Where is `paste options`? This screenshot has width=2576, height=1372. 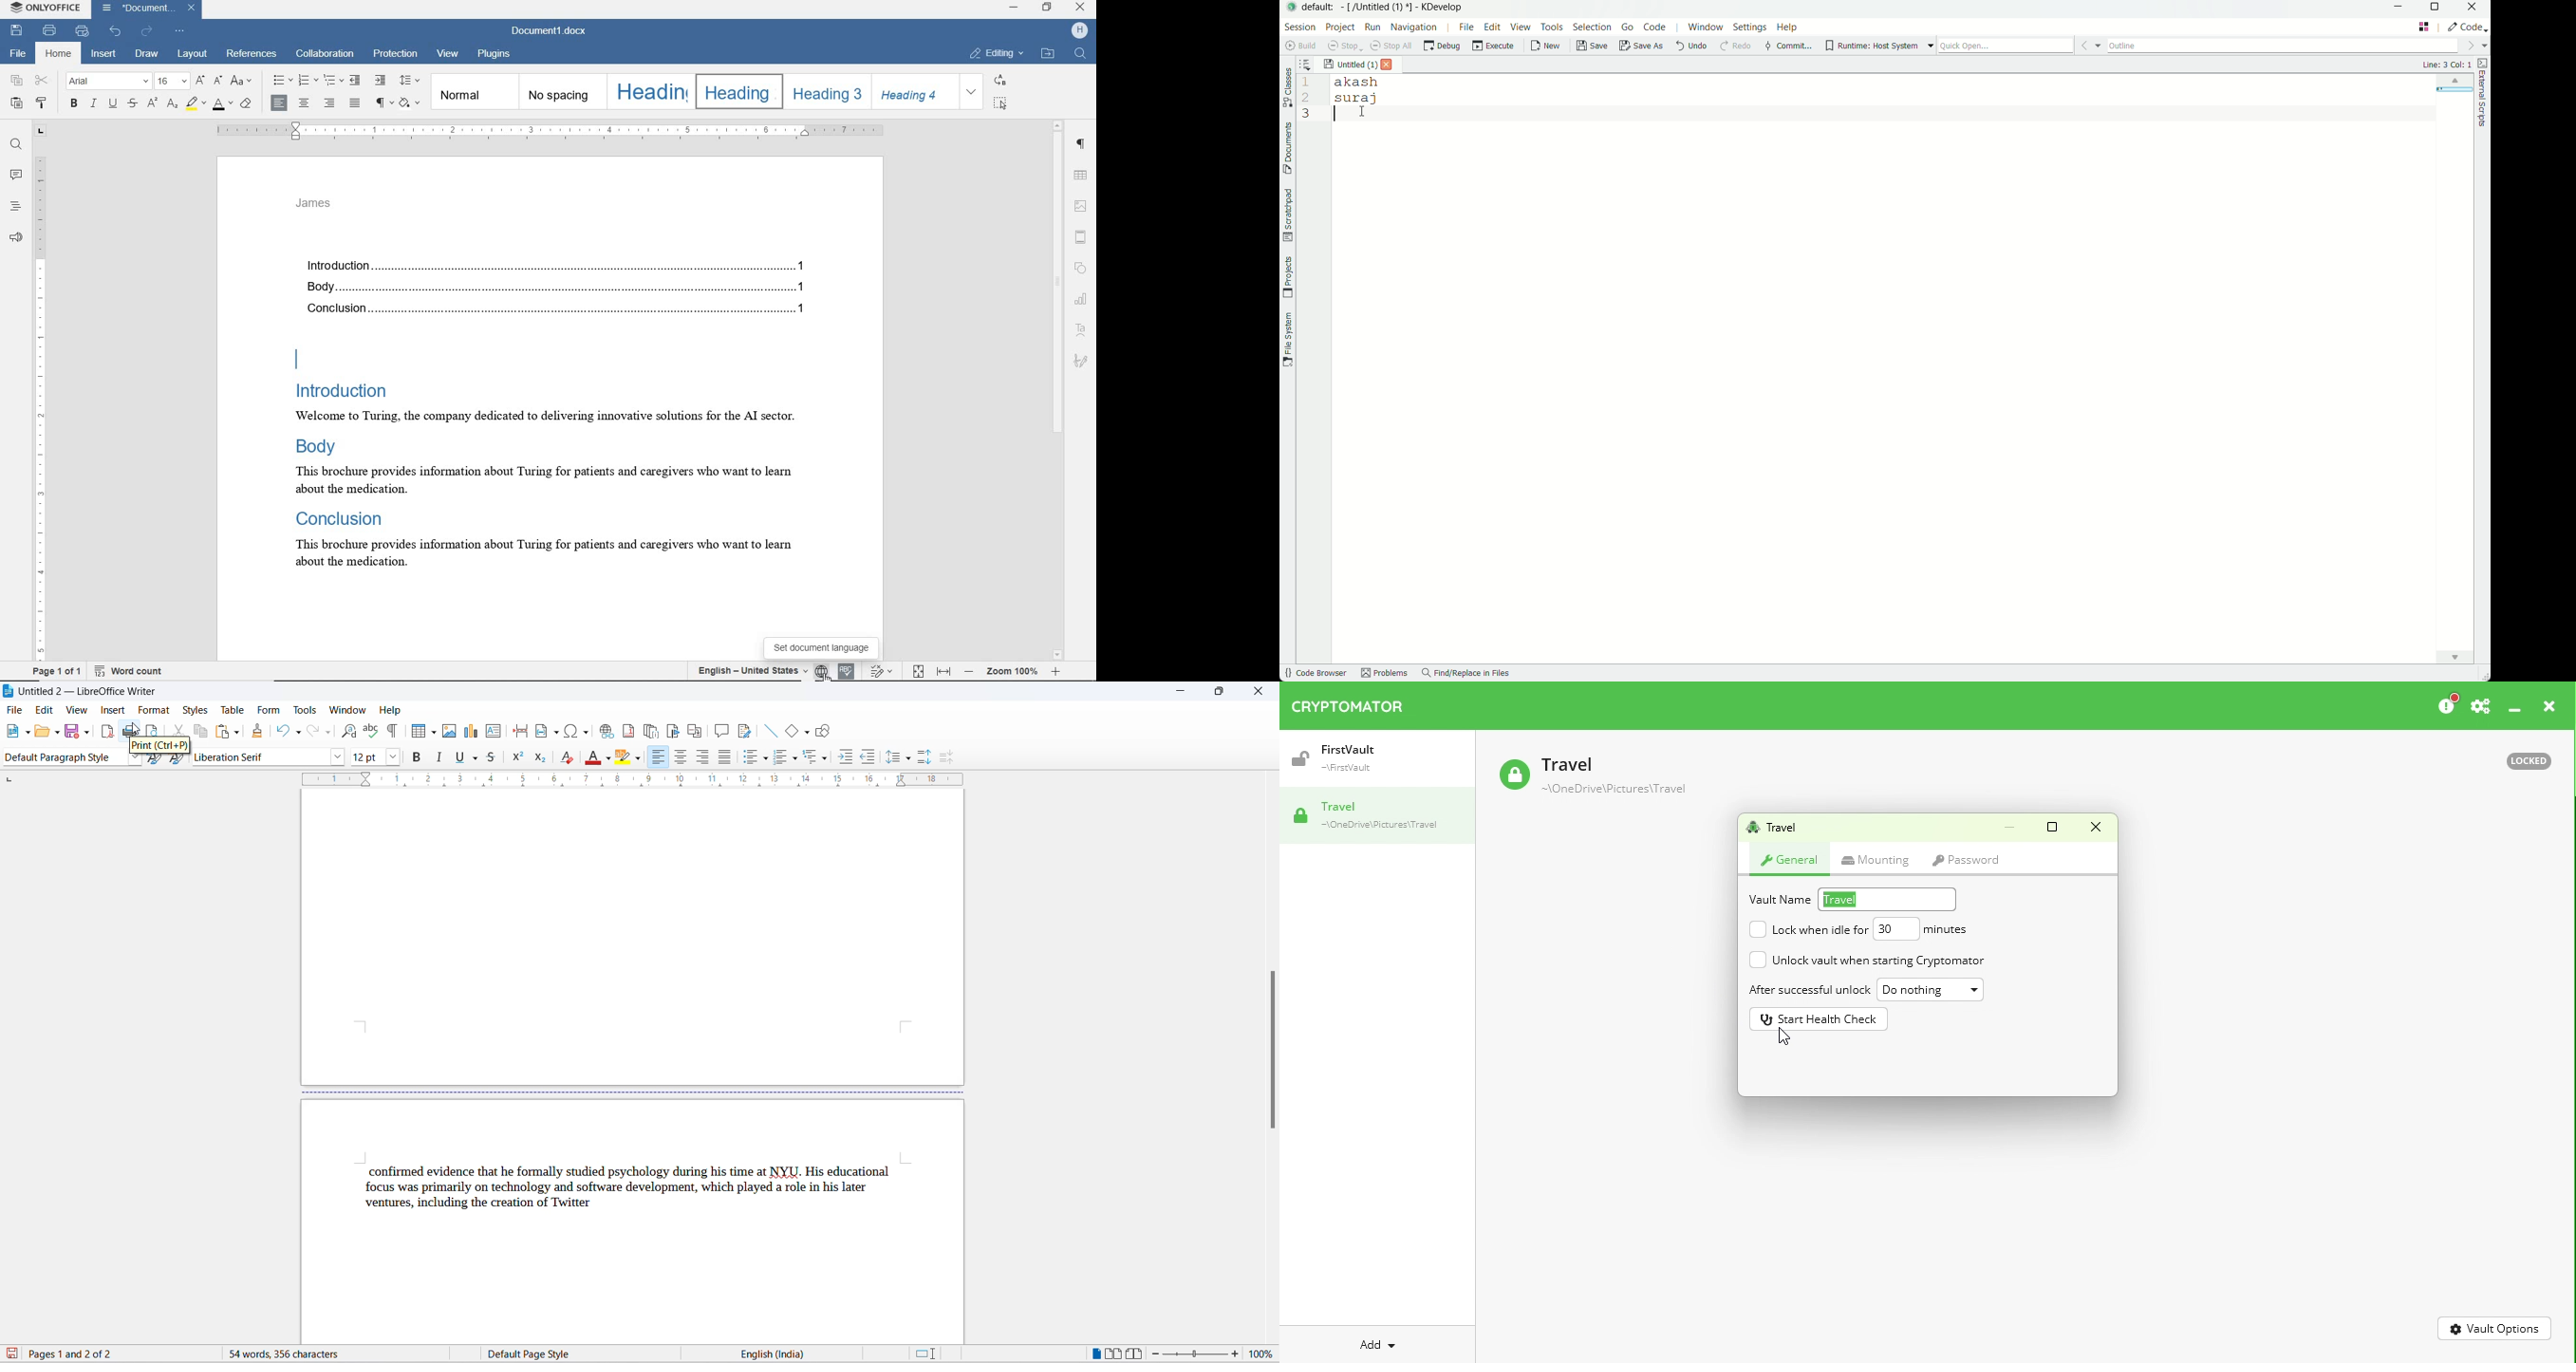 paste options is located at coordinates (236, 734).